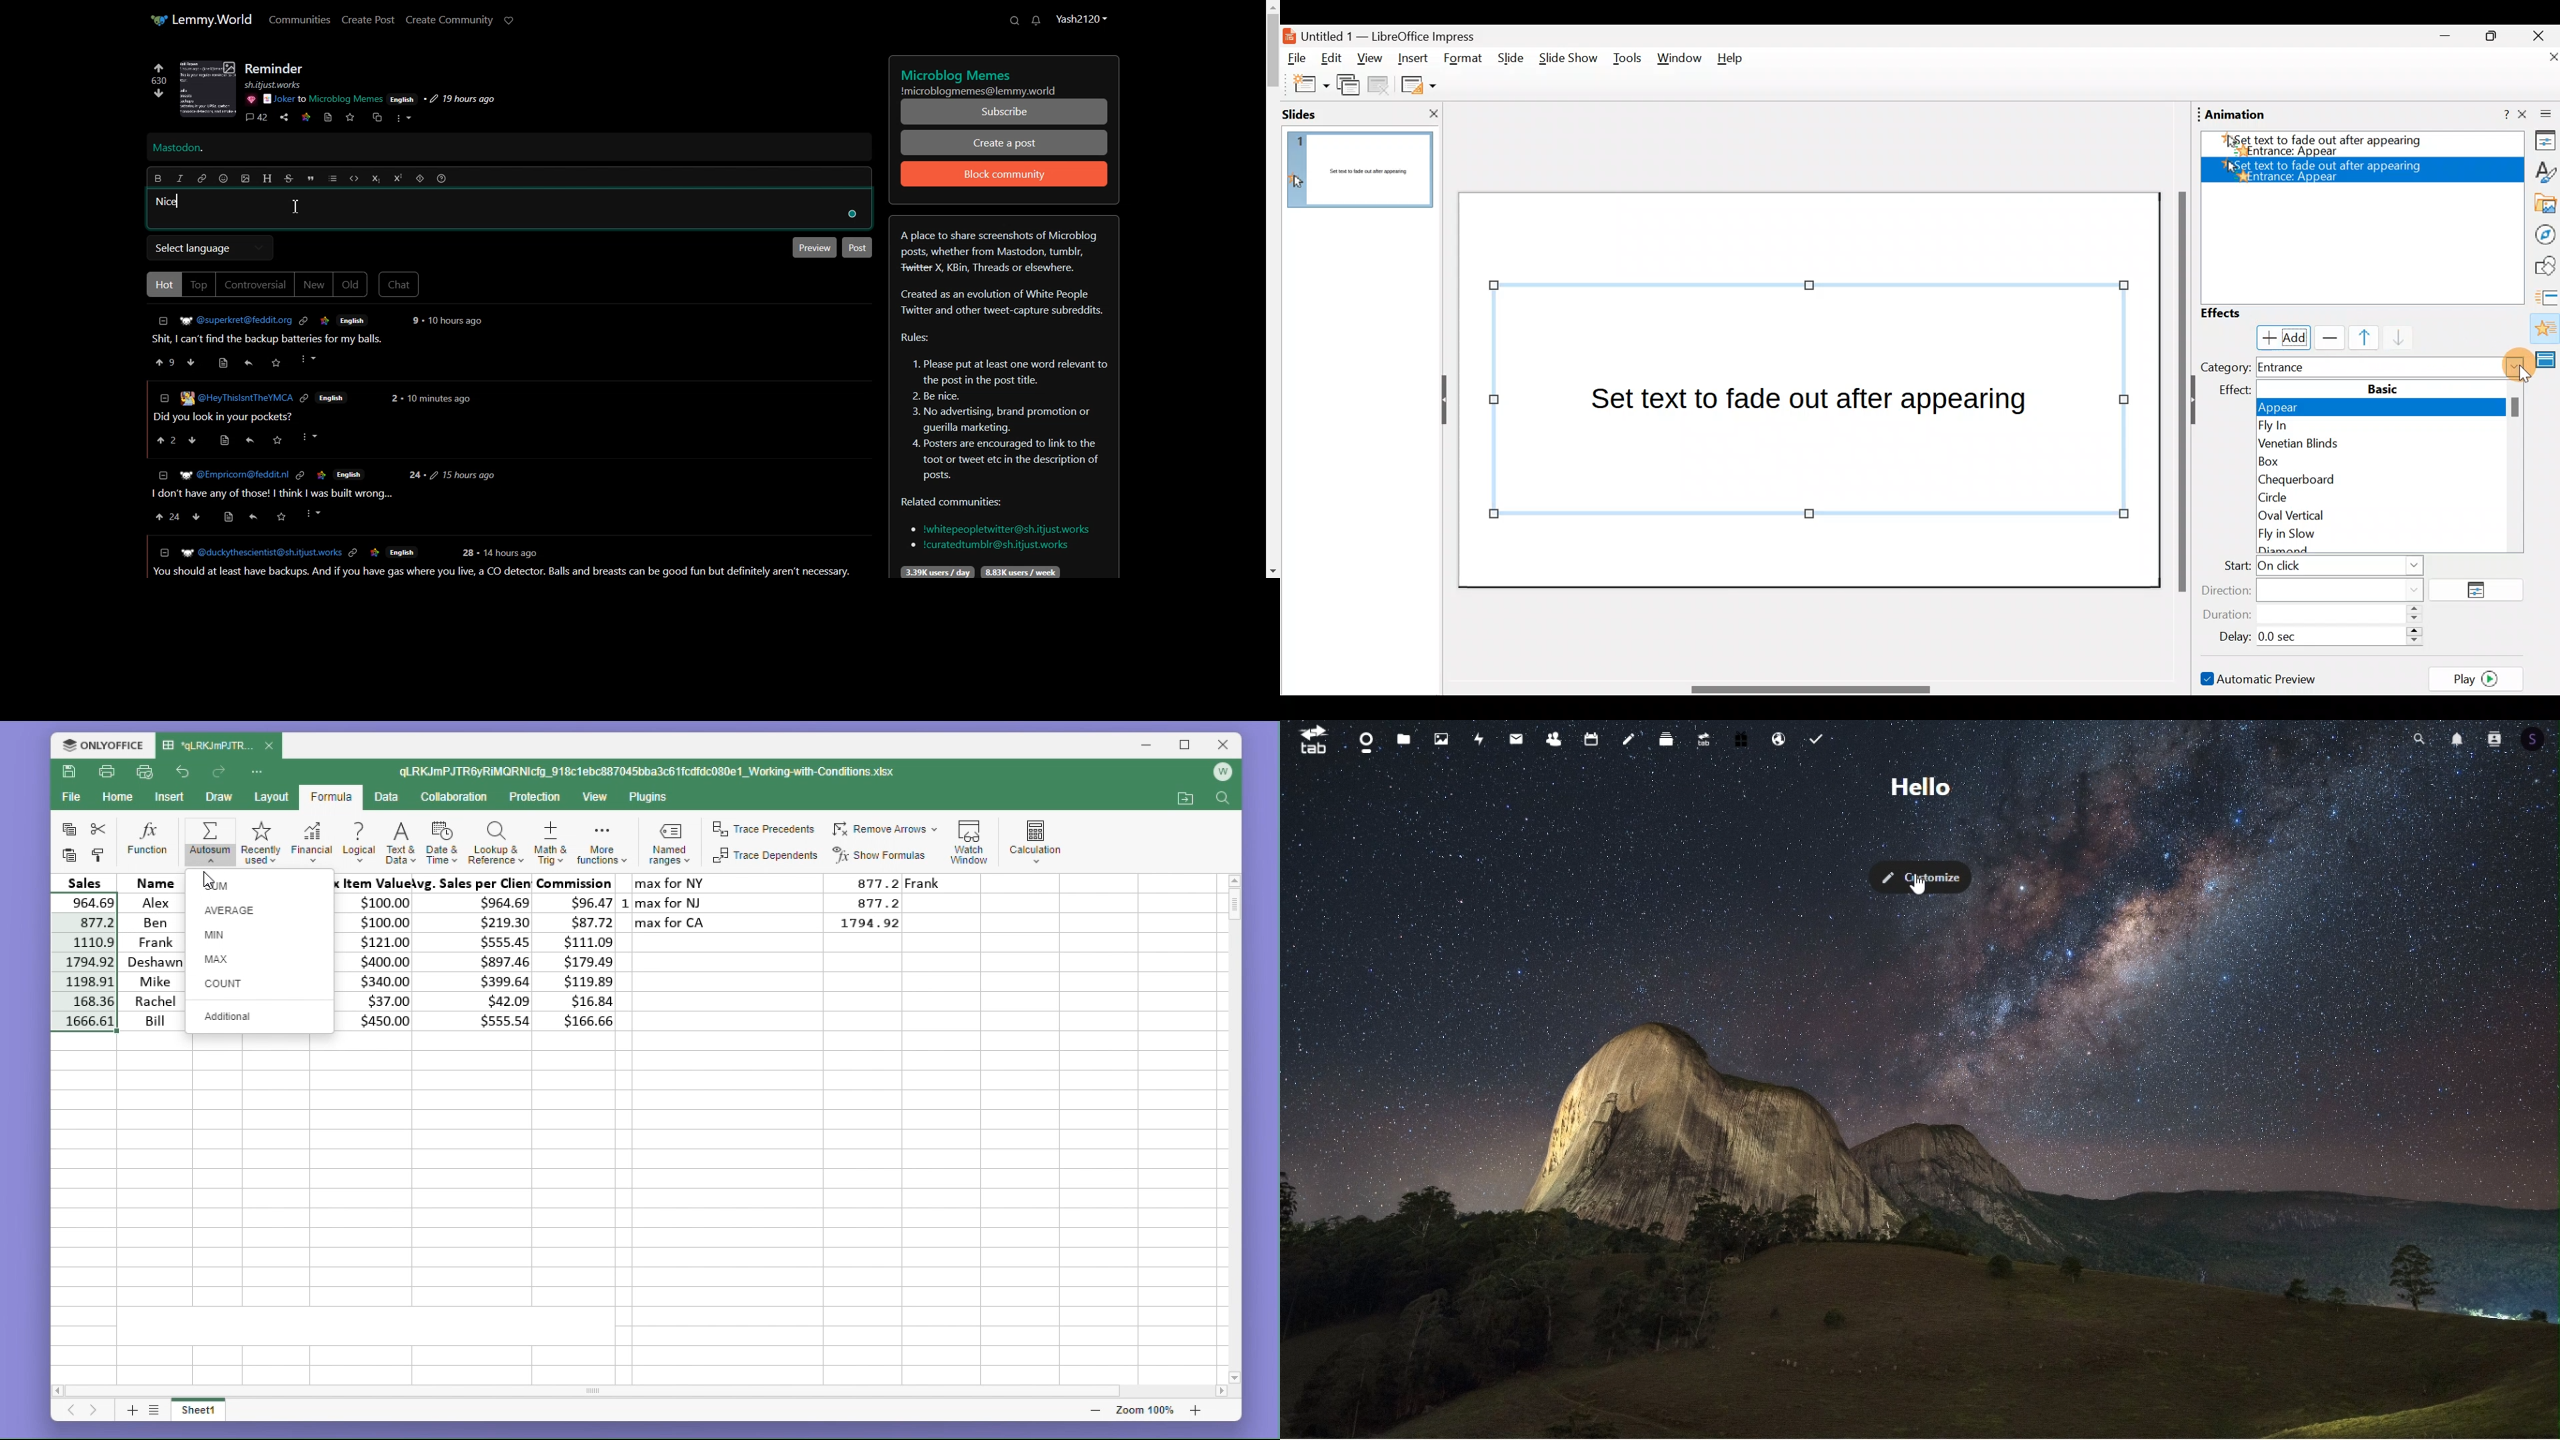 The width and height of the screenshot is (2576, 1456). Describe the element at coordinates (2541, 233) in the screenshot. I see `Navigator` at that location.